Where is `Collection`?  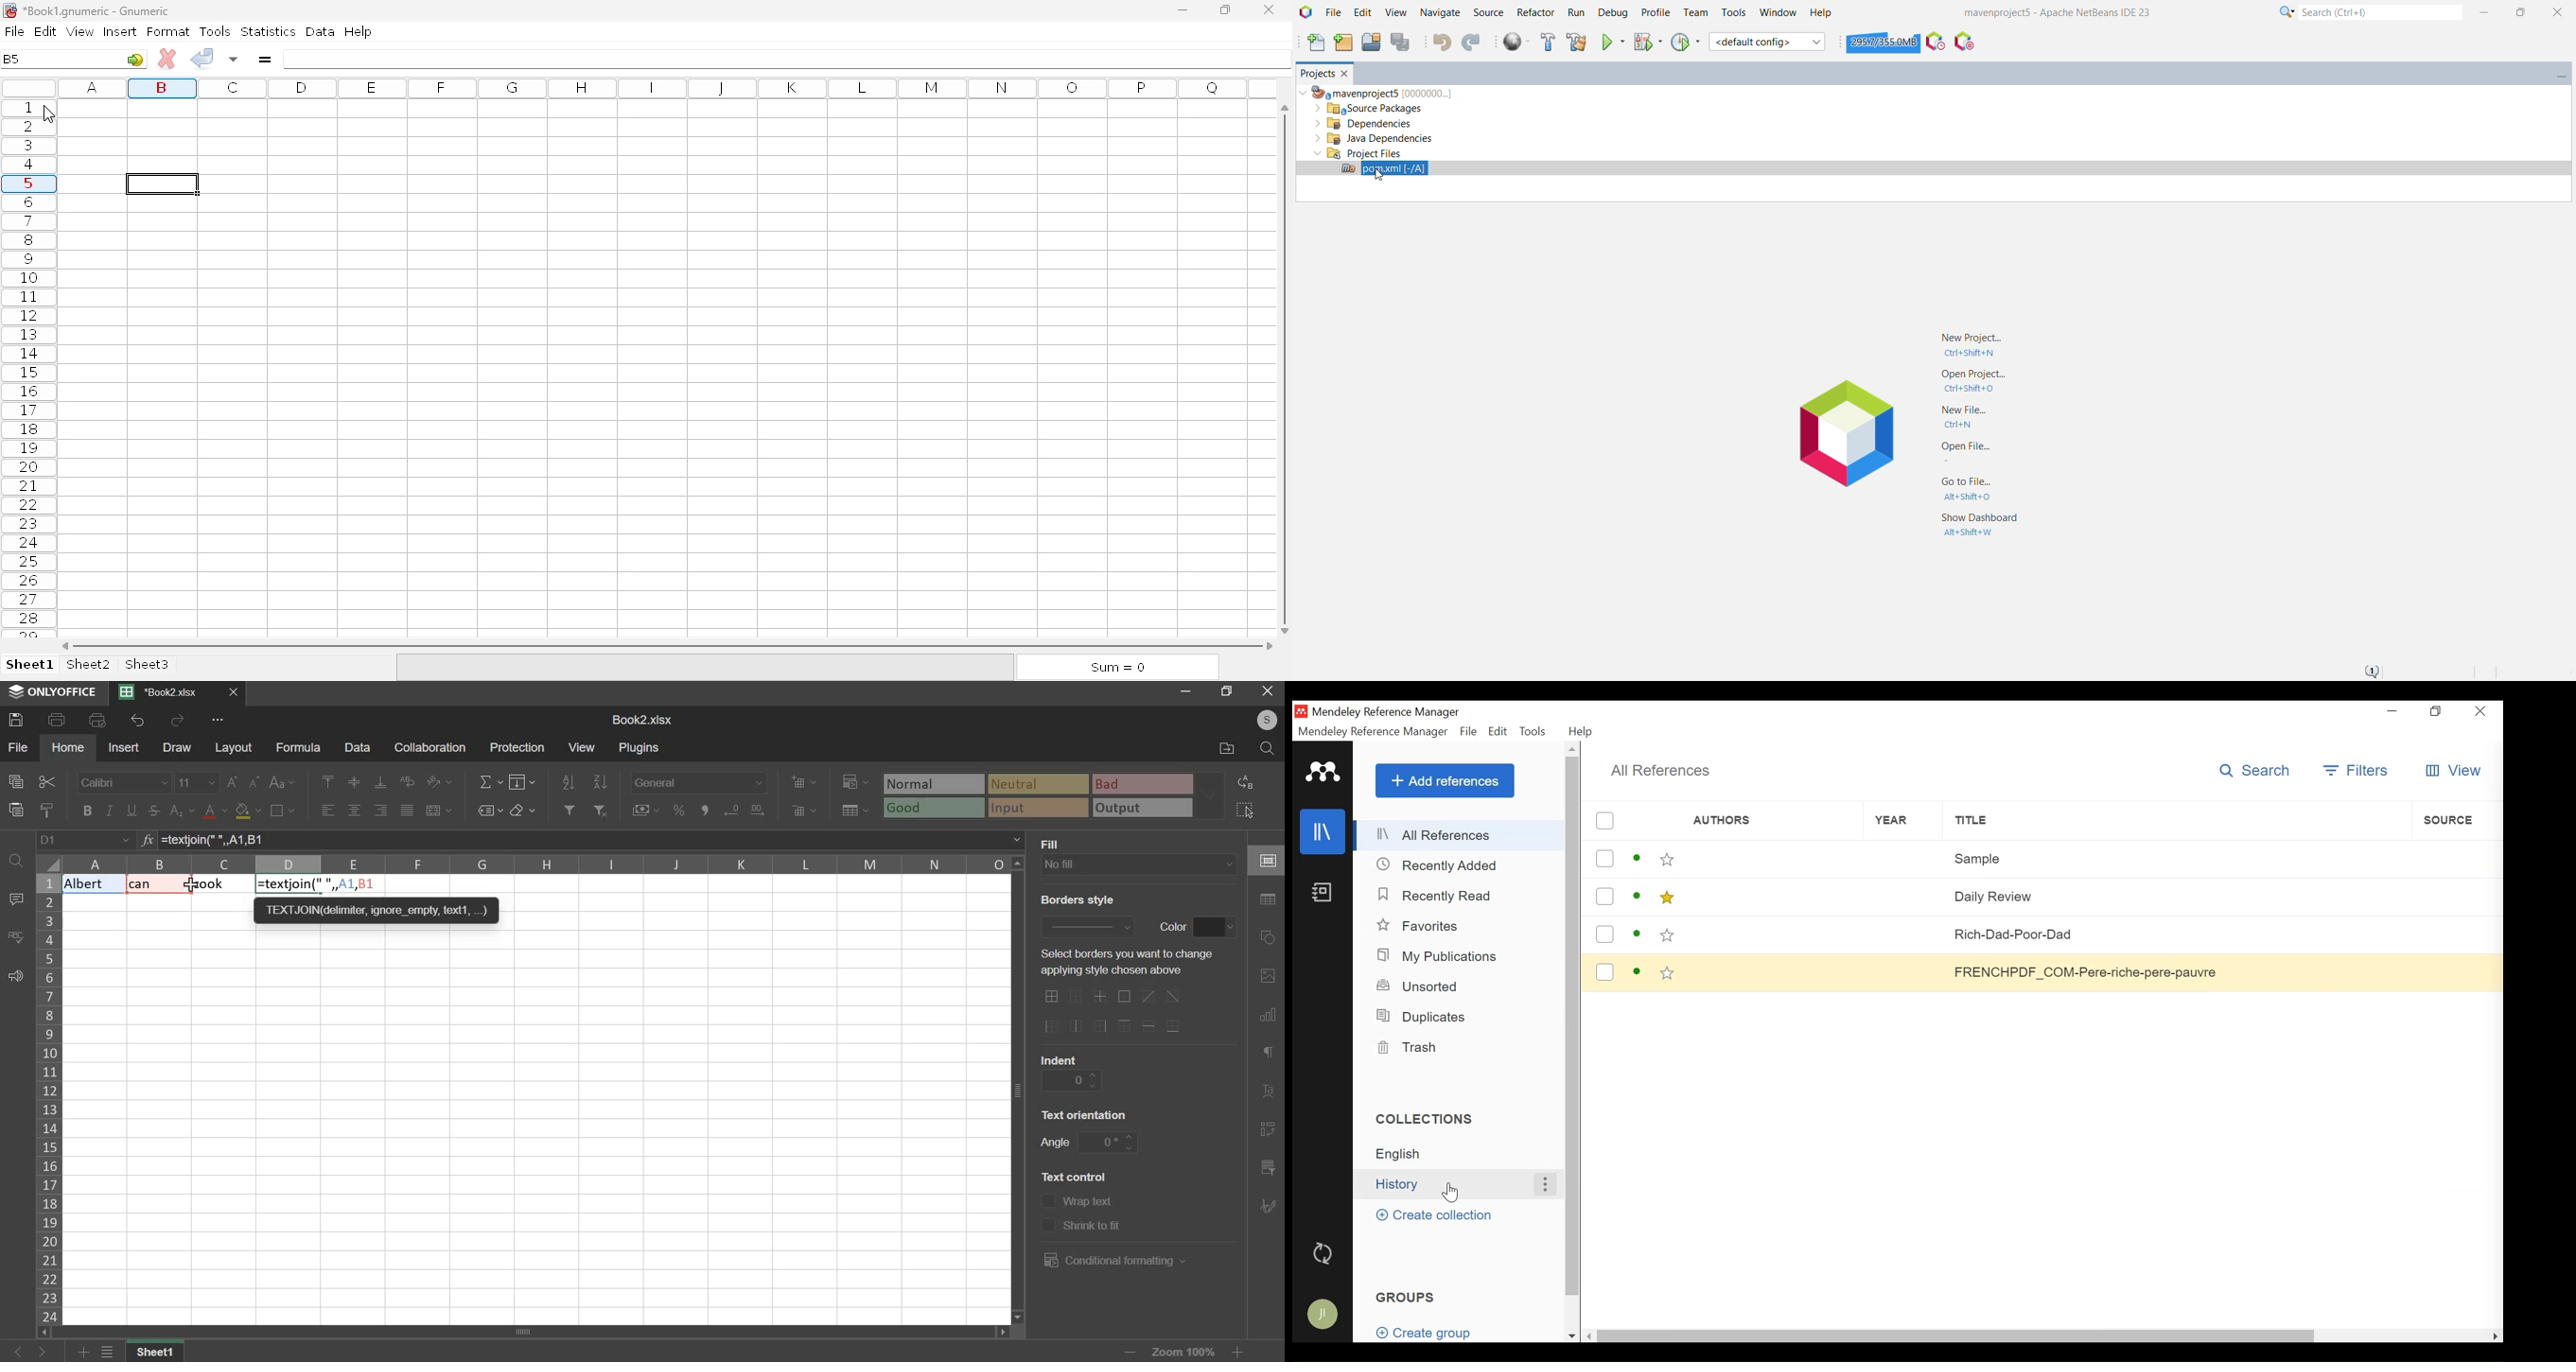 Collection is located at coordinates (1463, 1154).